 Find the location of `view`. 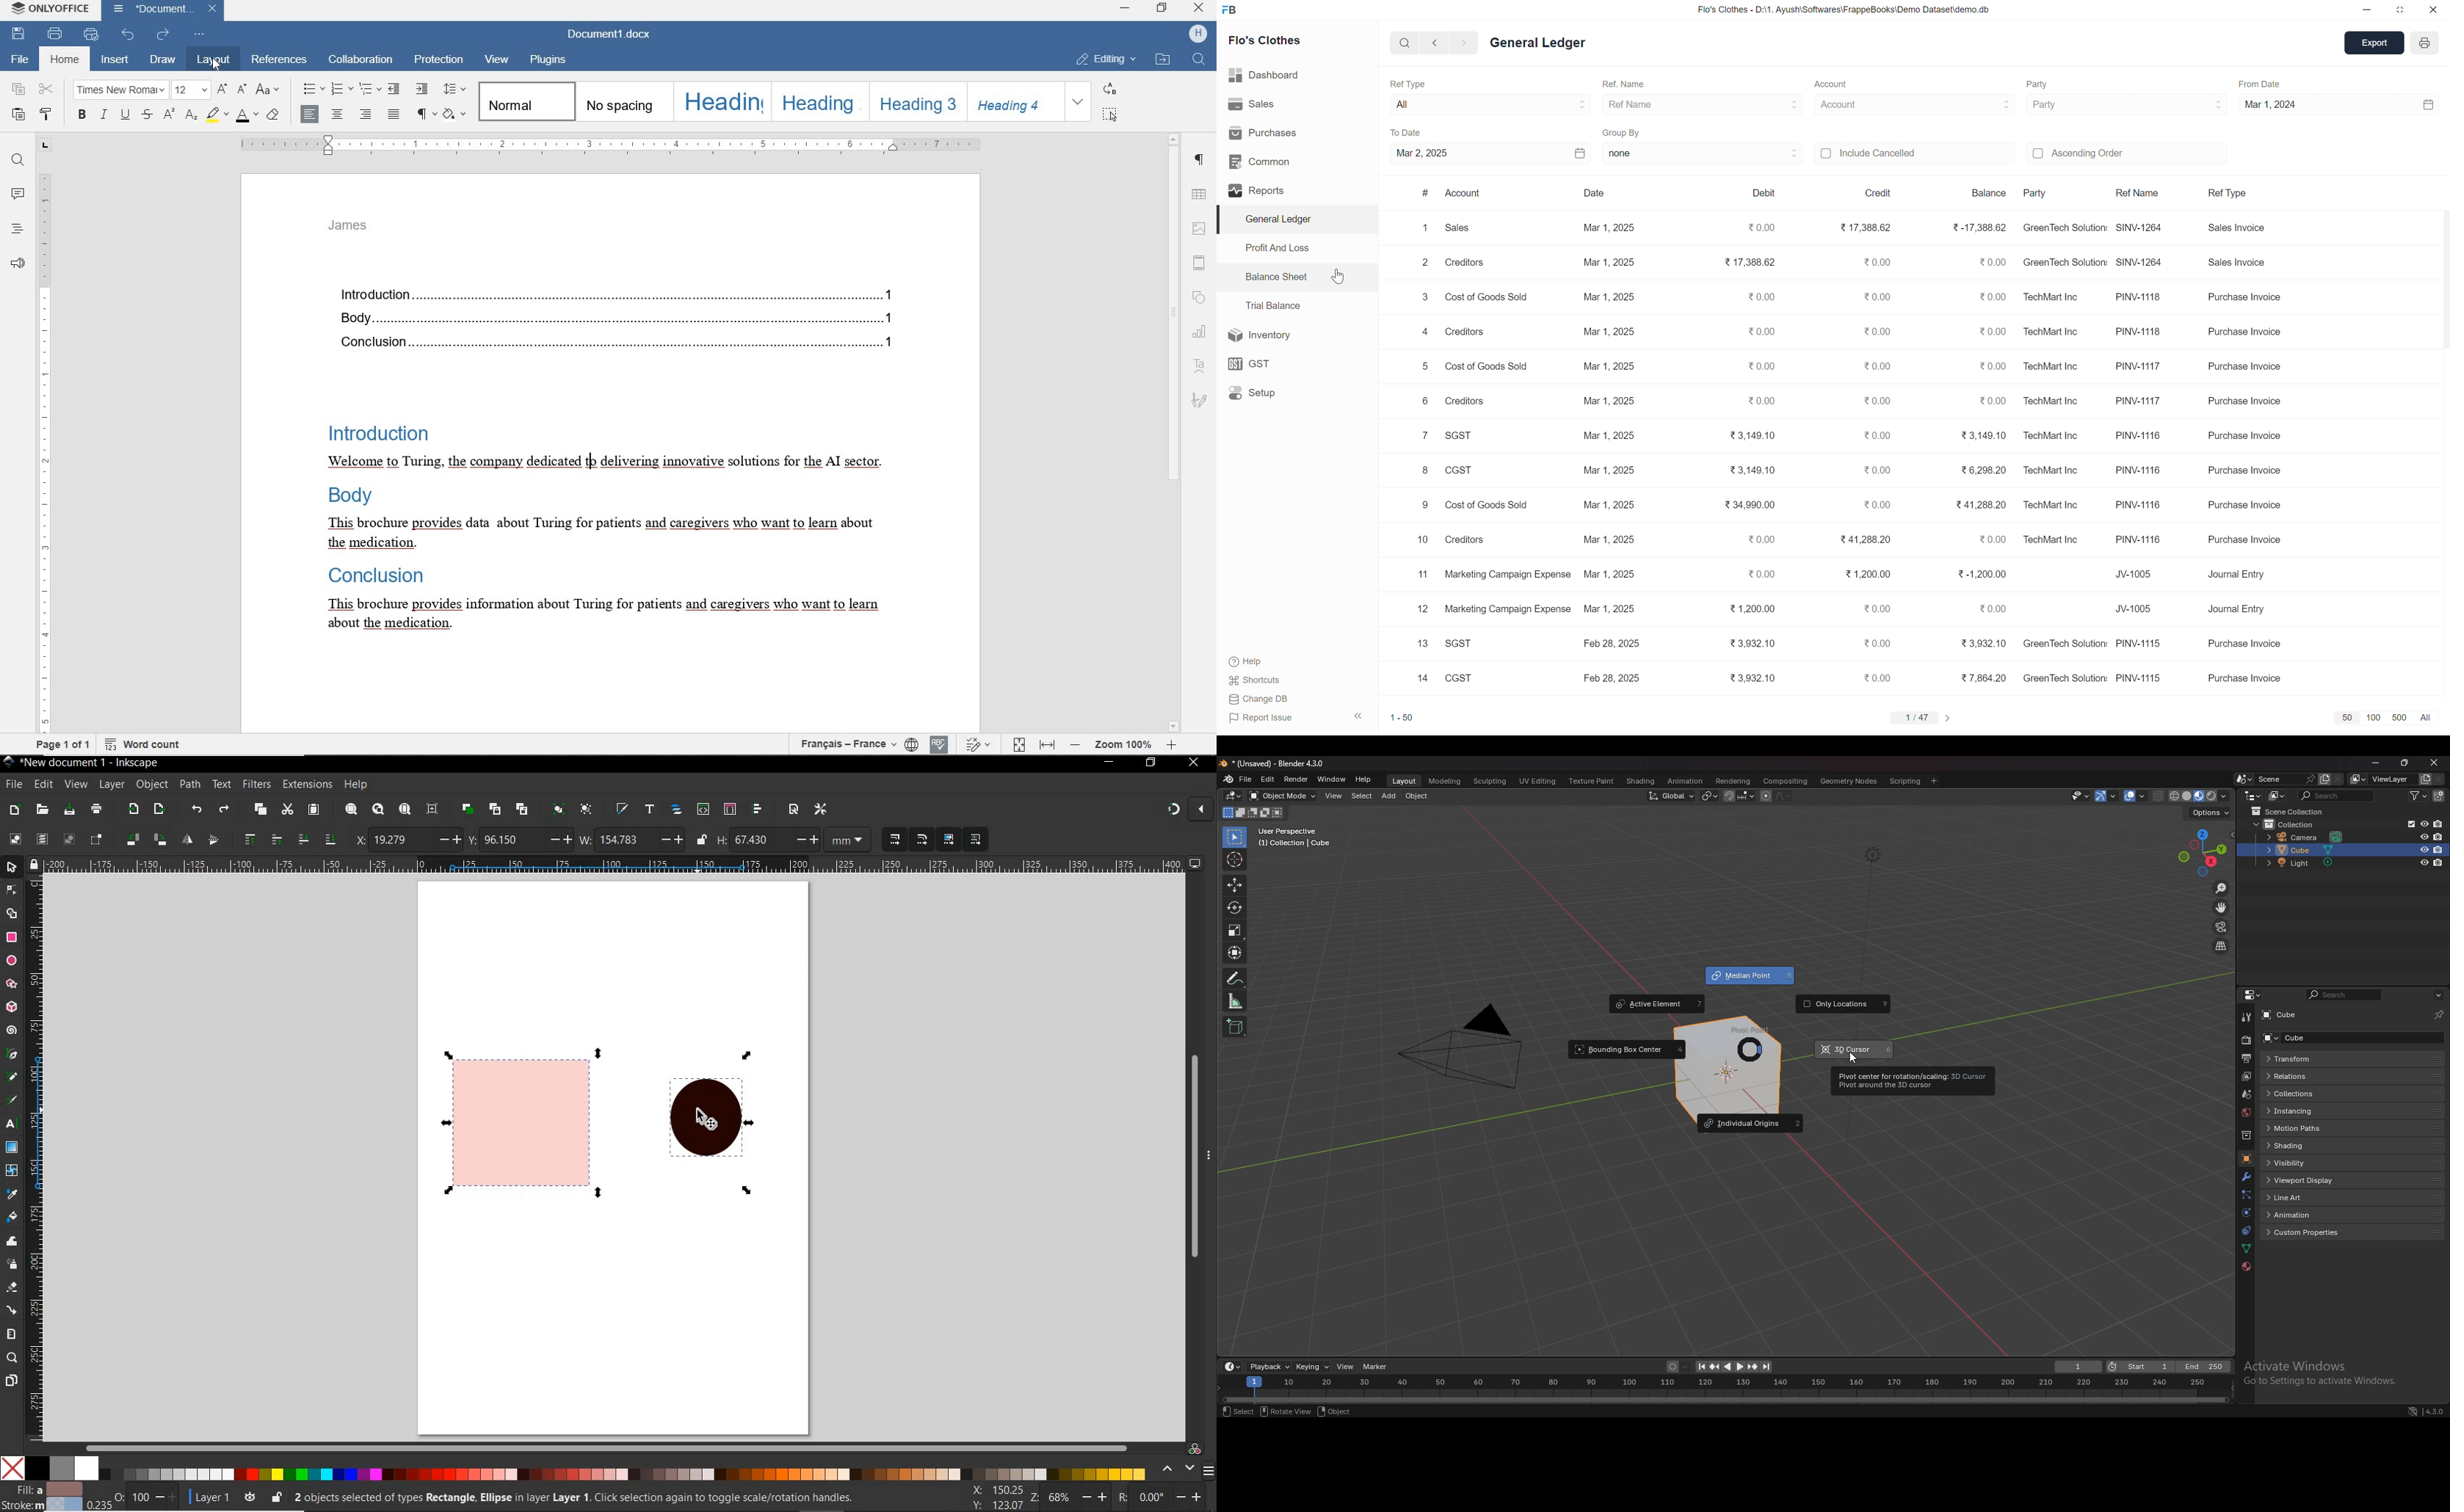

view is located at coordinates (499, 59).